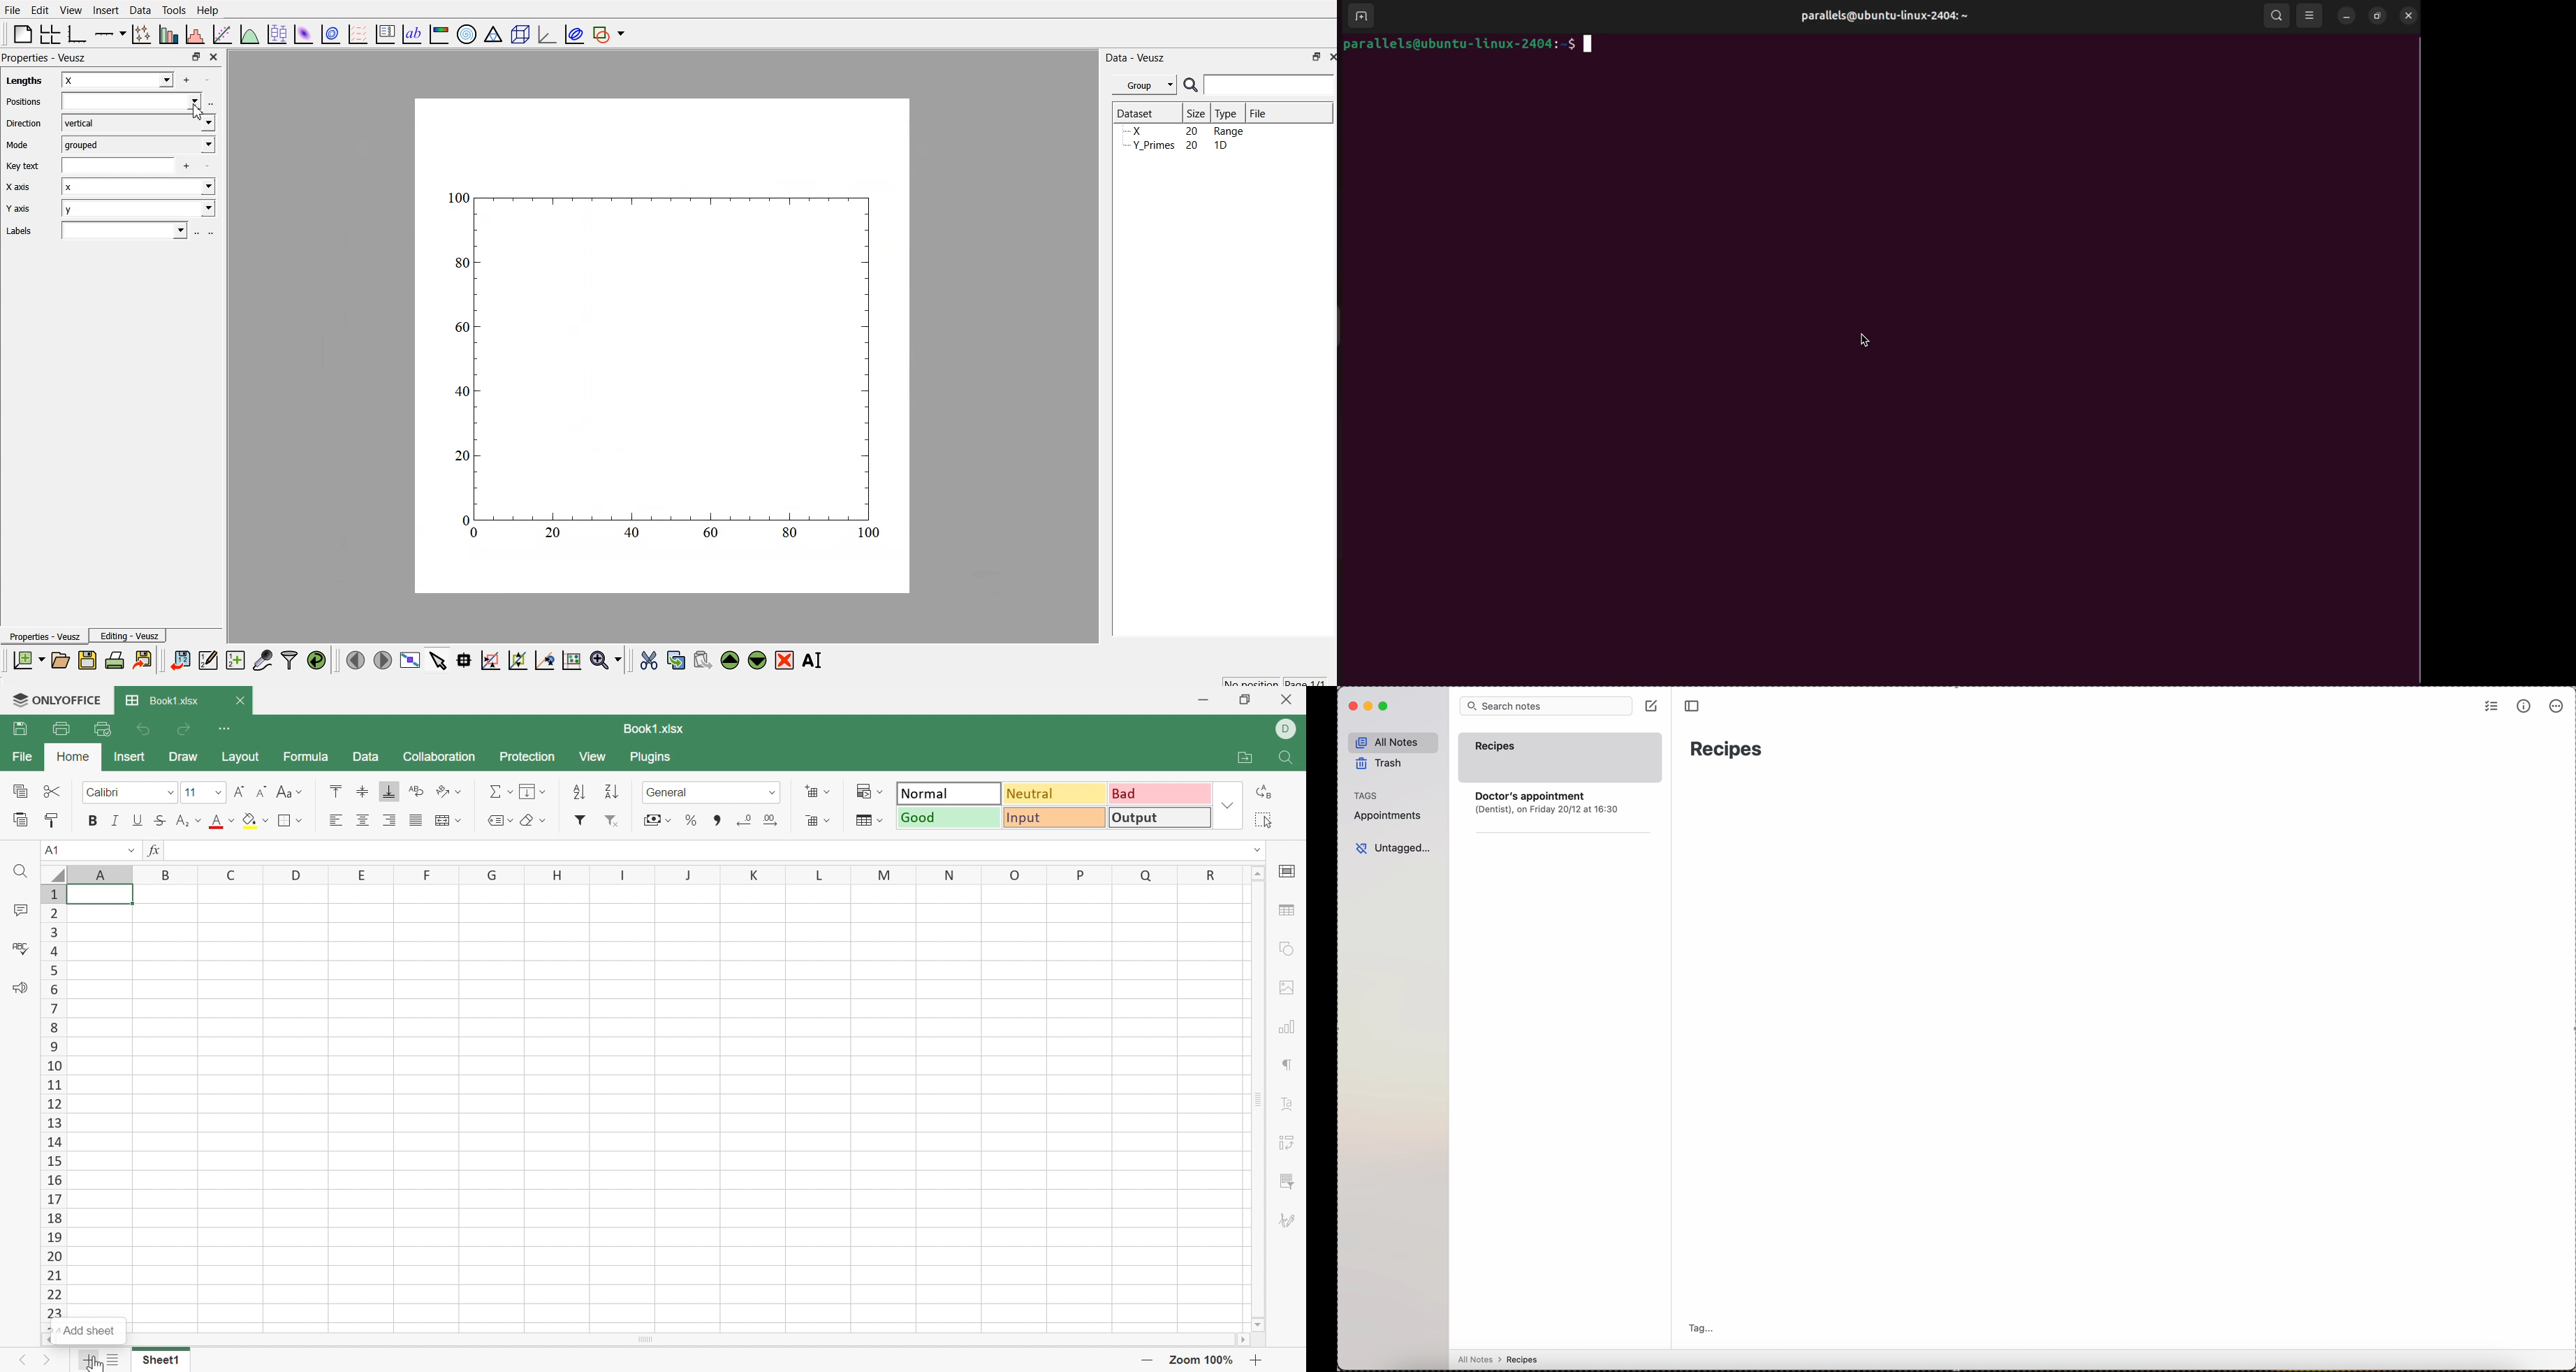  What do you see at coordinates (275, 34) in the screenshot?
I see `plot box plots` at bounding box center [275, 34].